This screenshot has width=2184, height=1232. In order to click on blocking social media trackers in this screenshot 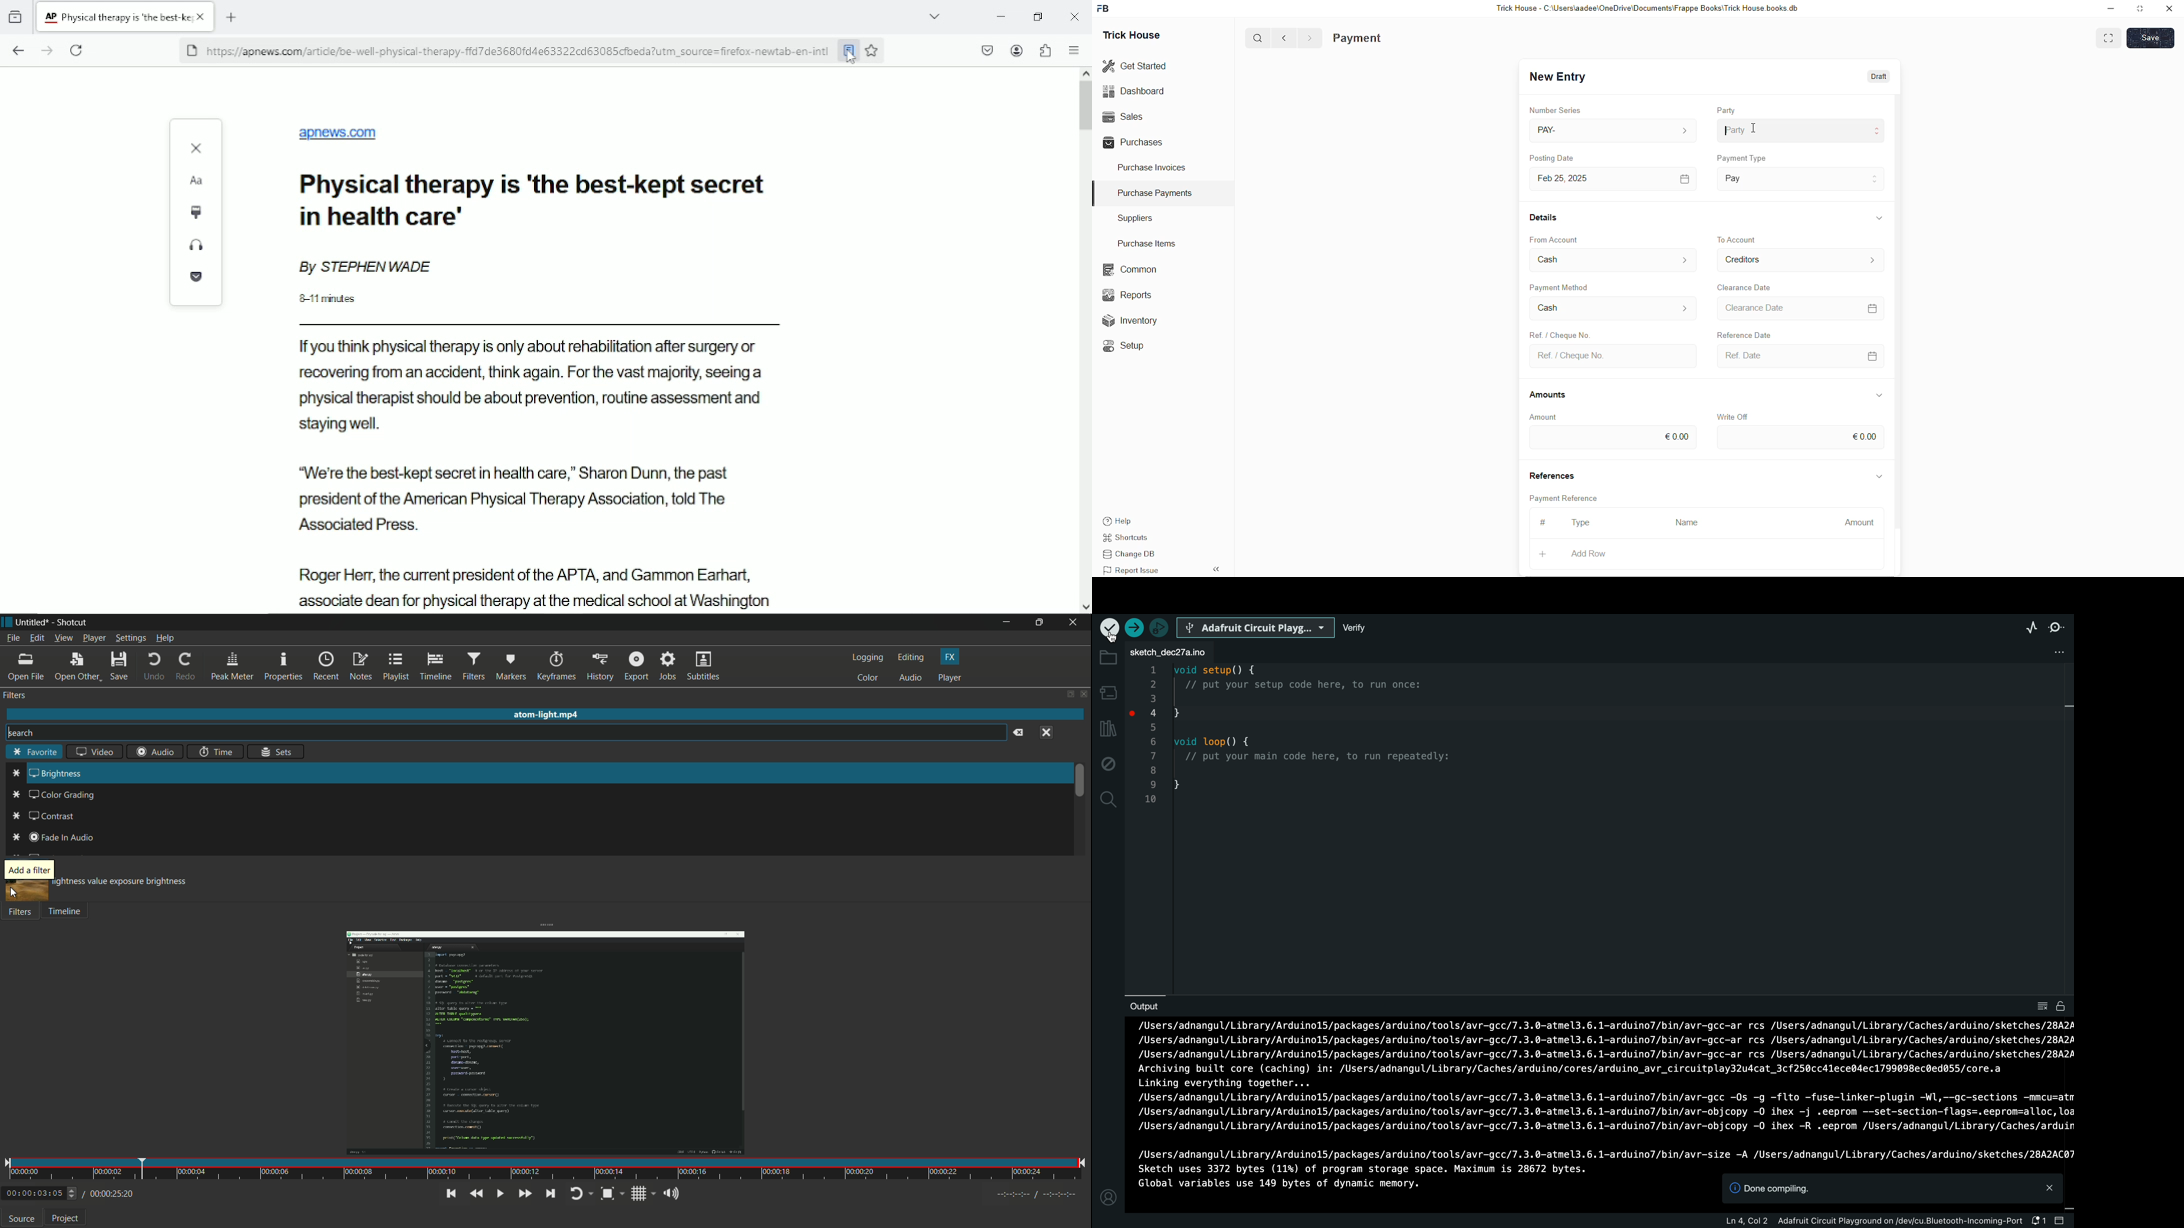, I will do `click(191, 50)`.